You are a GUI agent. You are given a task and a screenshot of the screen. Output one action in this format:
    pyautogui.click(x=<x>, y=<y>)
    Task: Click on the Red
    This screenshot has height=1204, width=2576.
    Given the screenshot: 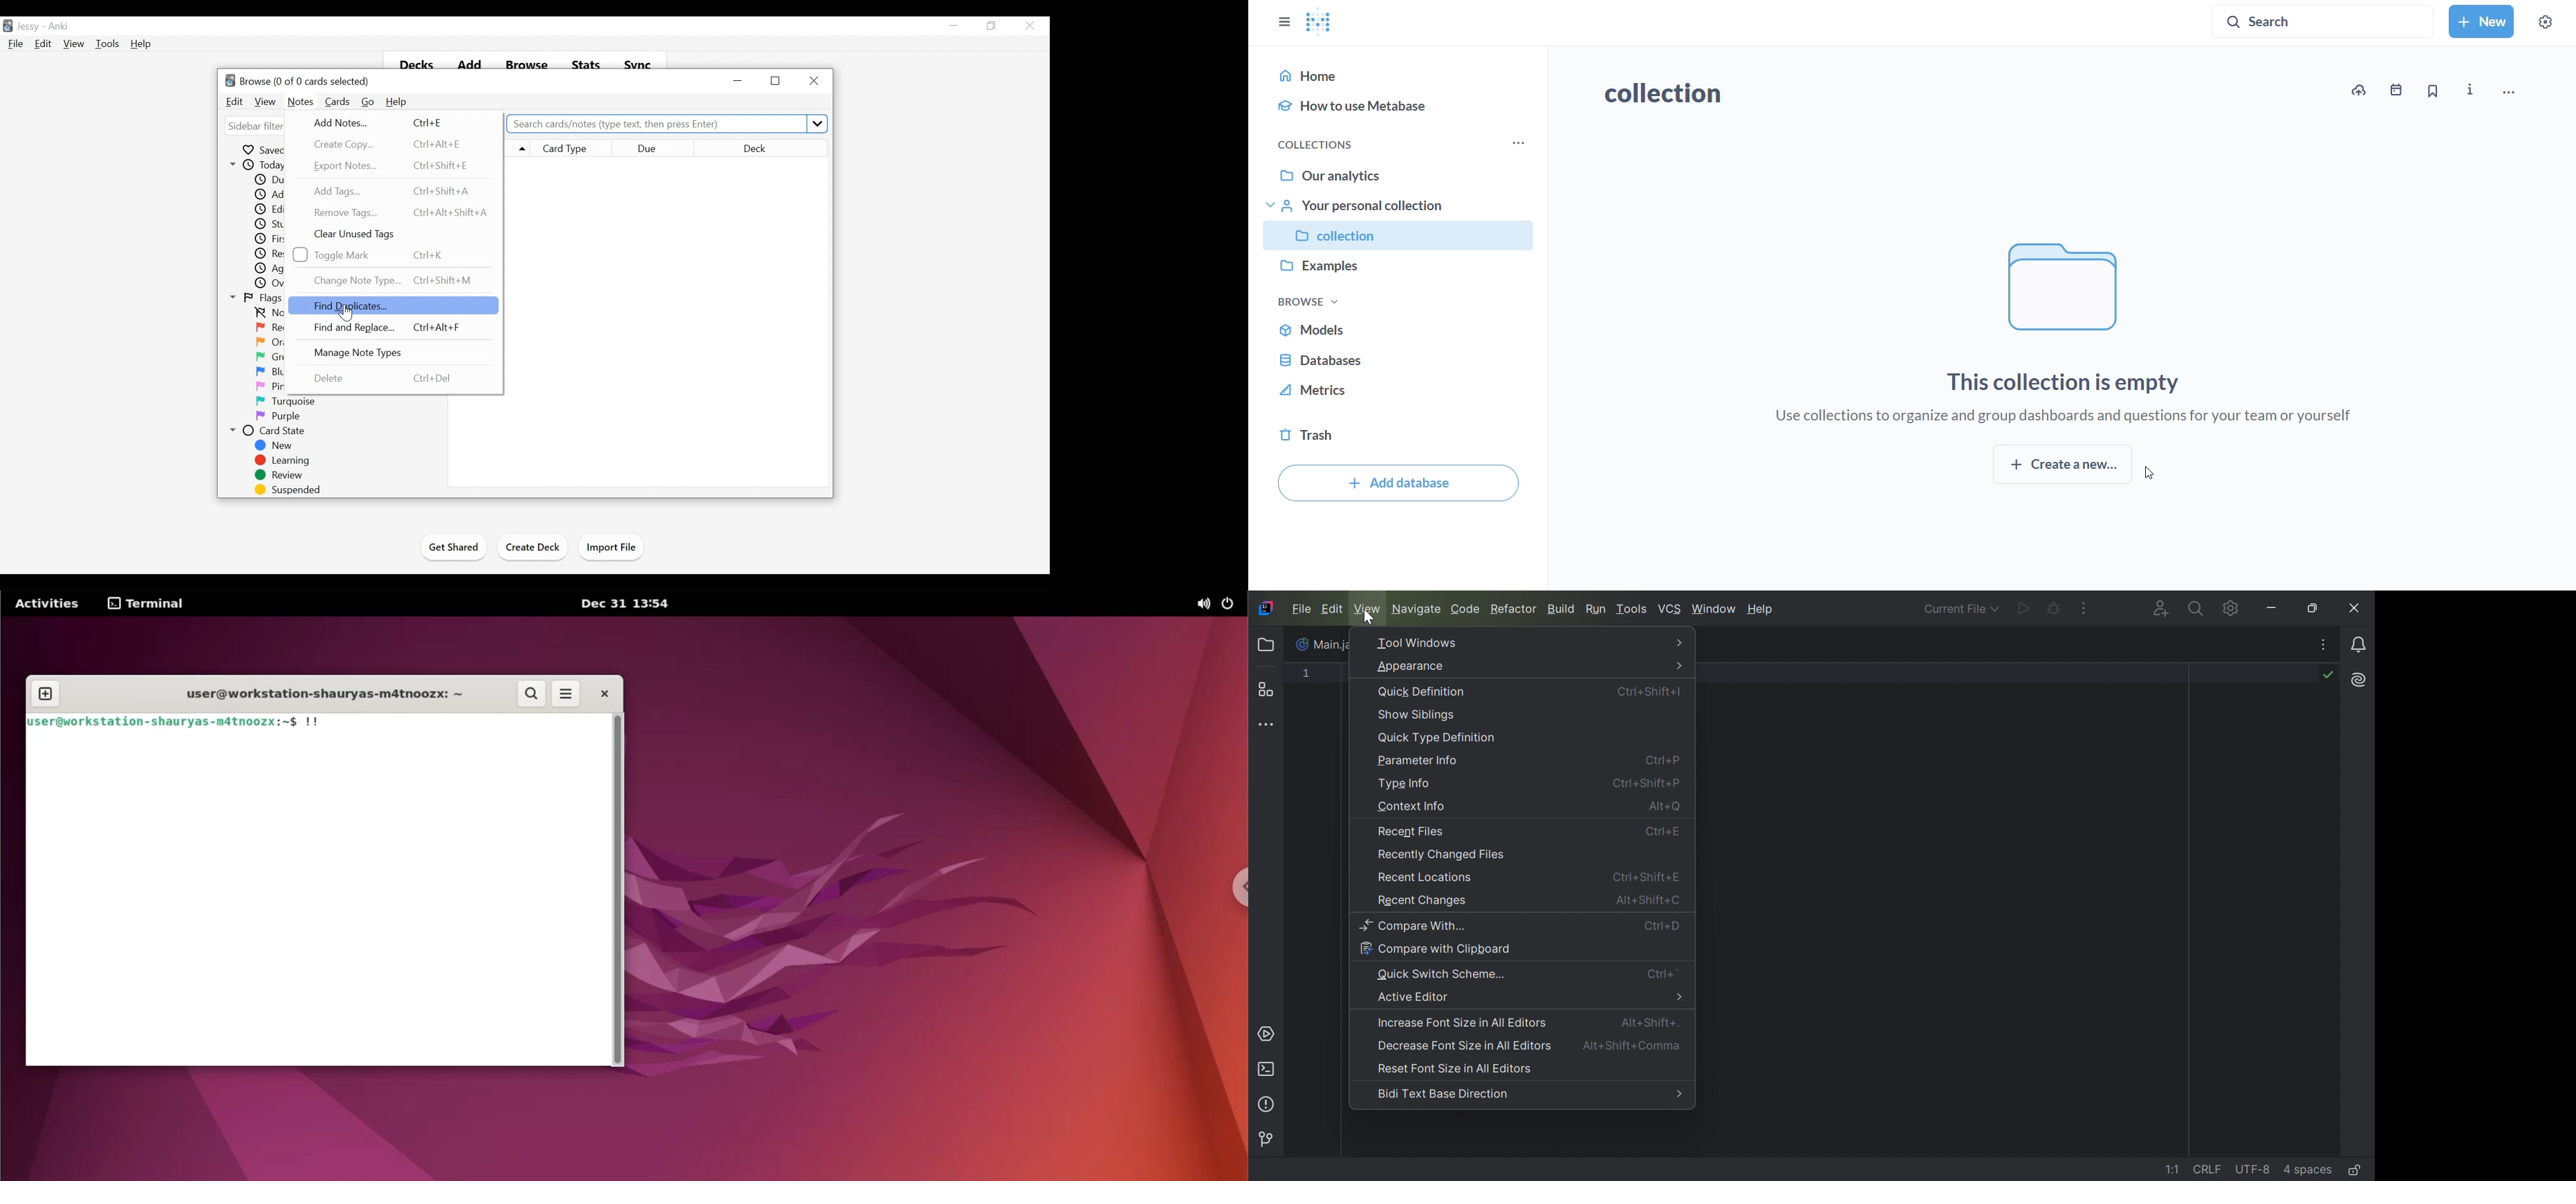 What is the action you would take?
    pyautogui.click(x=274, y=328)
    